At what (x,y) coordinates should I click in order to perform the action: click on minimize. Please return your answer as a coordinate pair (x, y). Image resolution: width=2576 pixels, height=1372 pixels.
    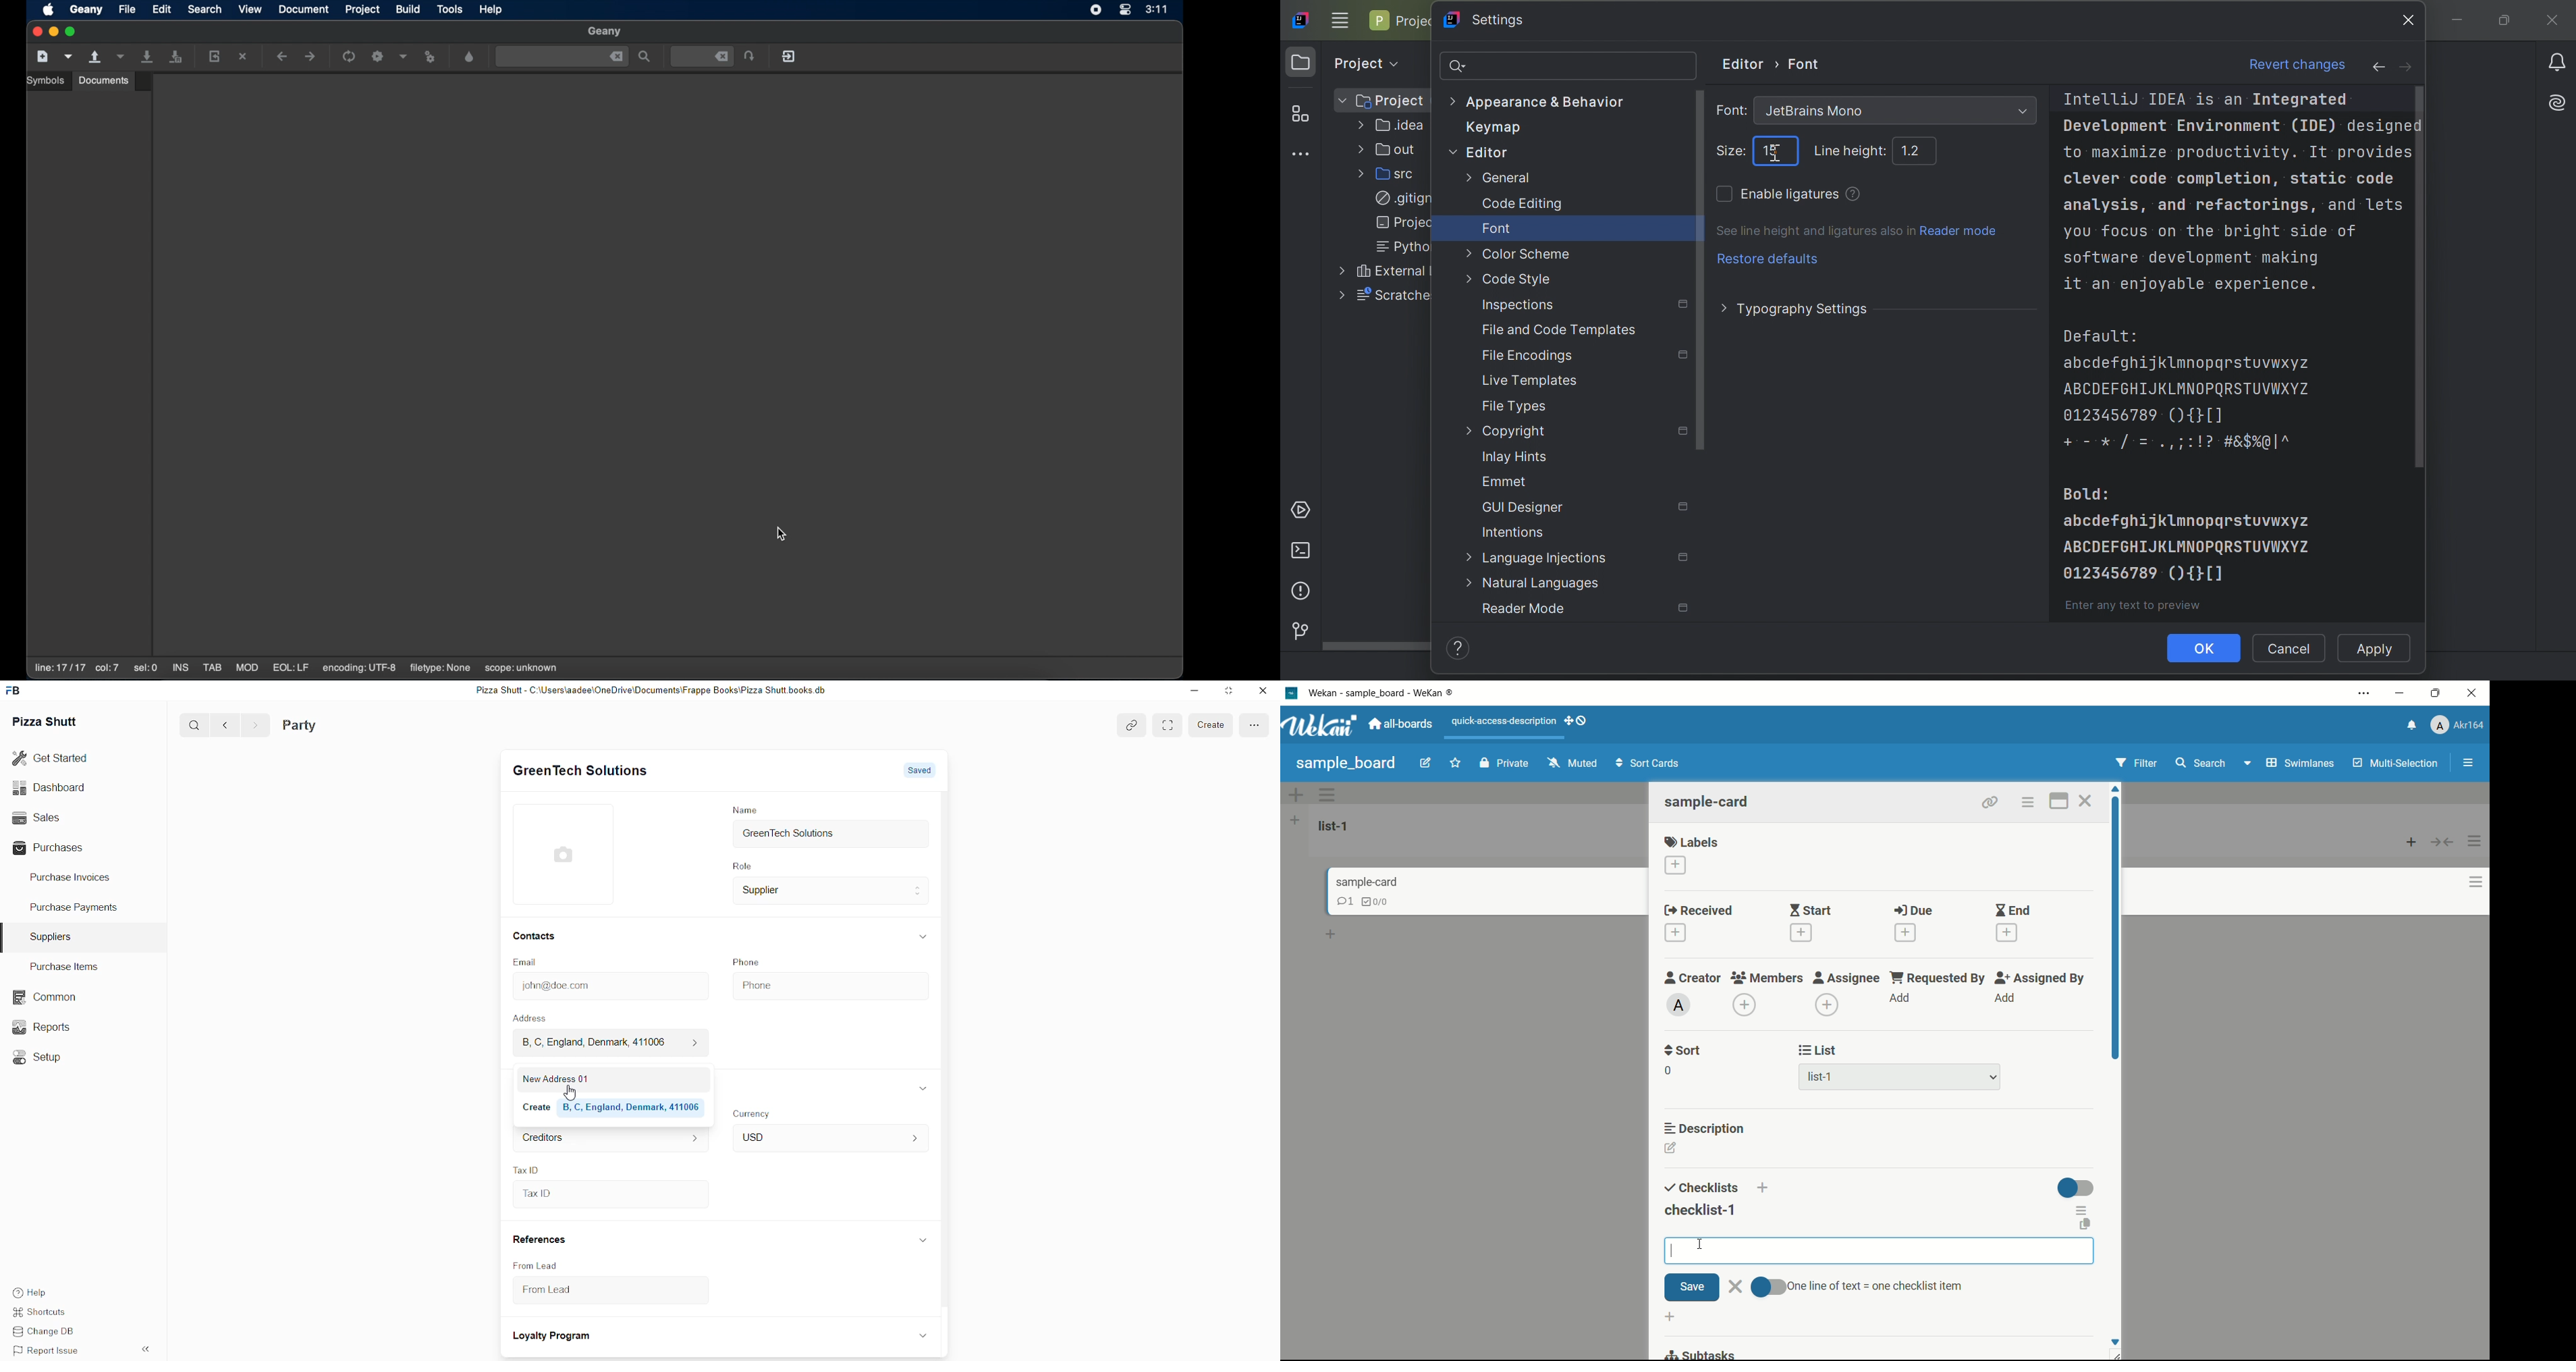
    Looking at the image, I should click on (1193, 693).